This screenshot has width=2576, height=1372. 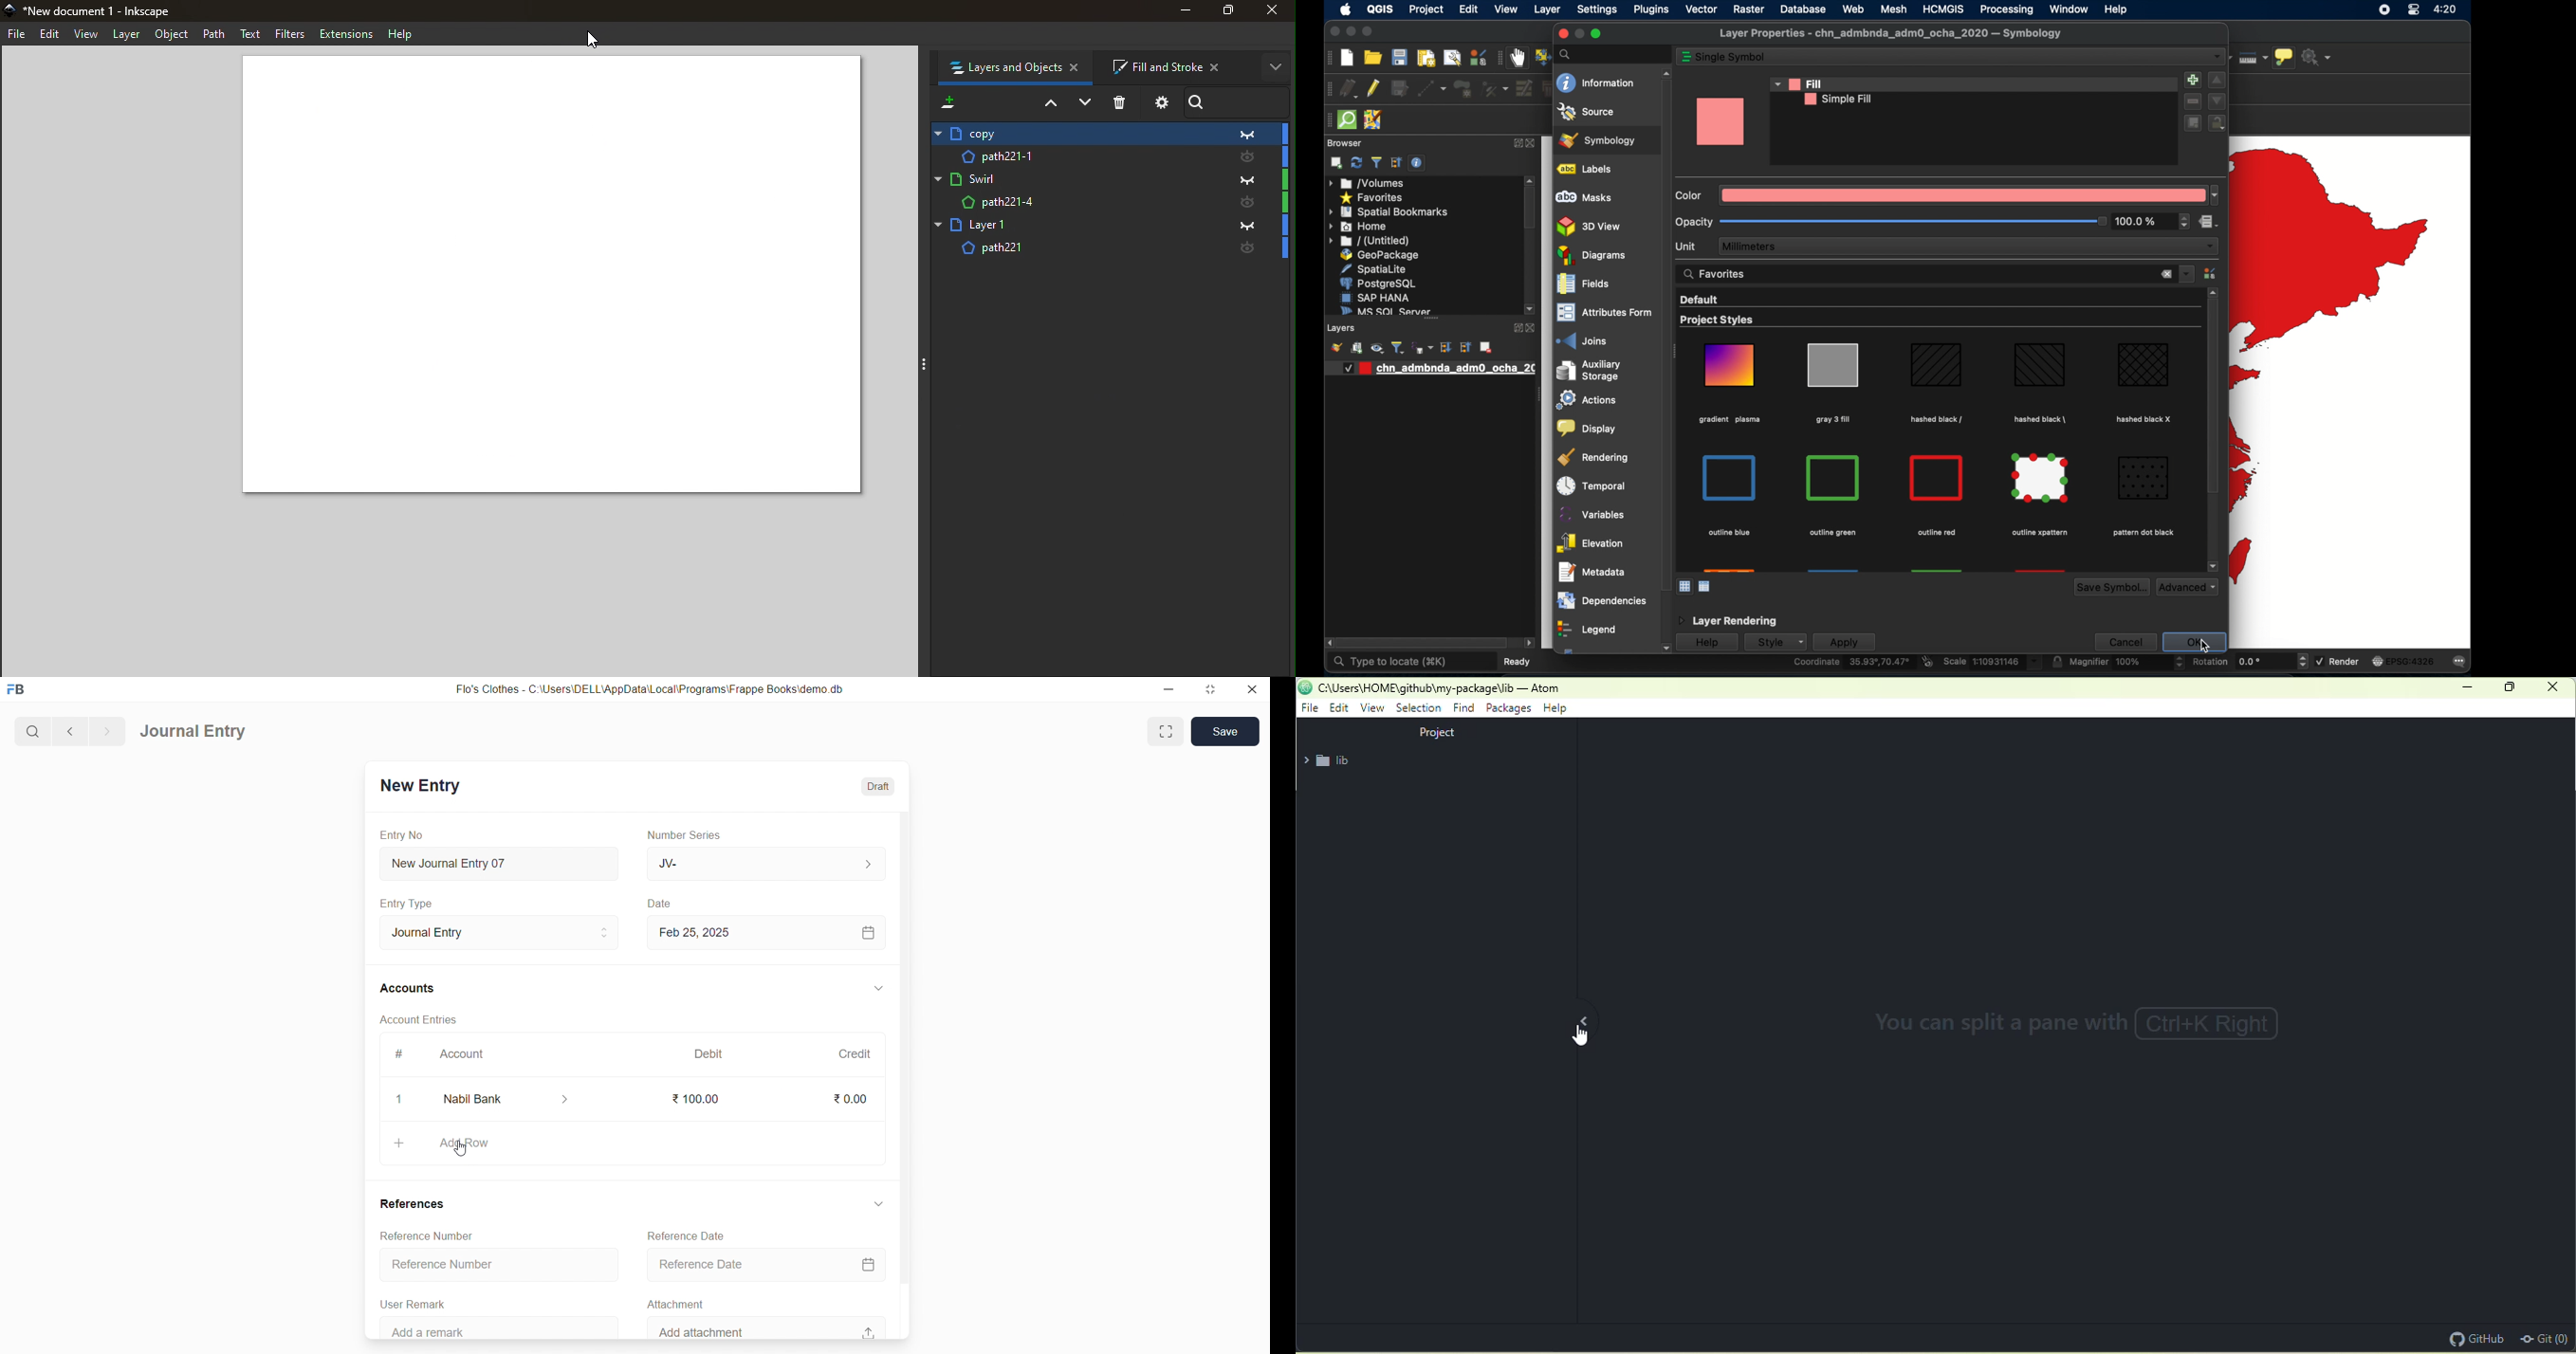 I want to click on Journal Entry, so click(x=495, y=933).